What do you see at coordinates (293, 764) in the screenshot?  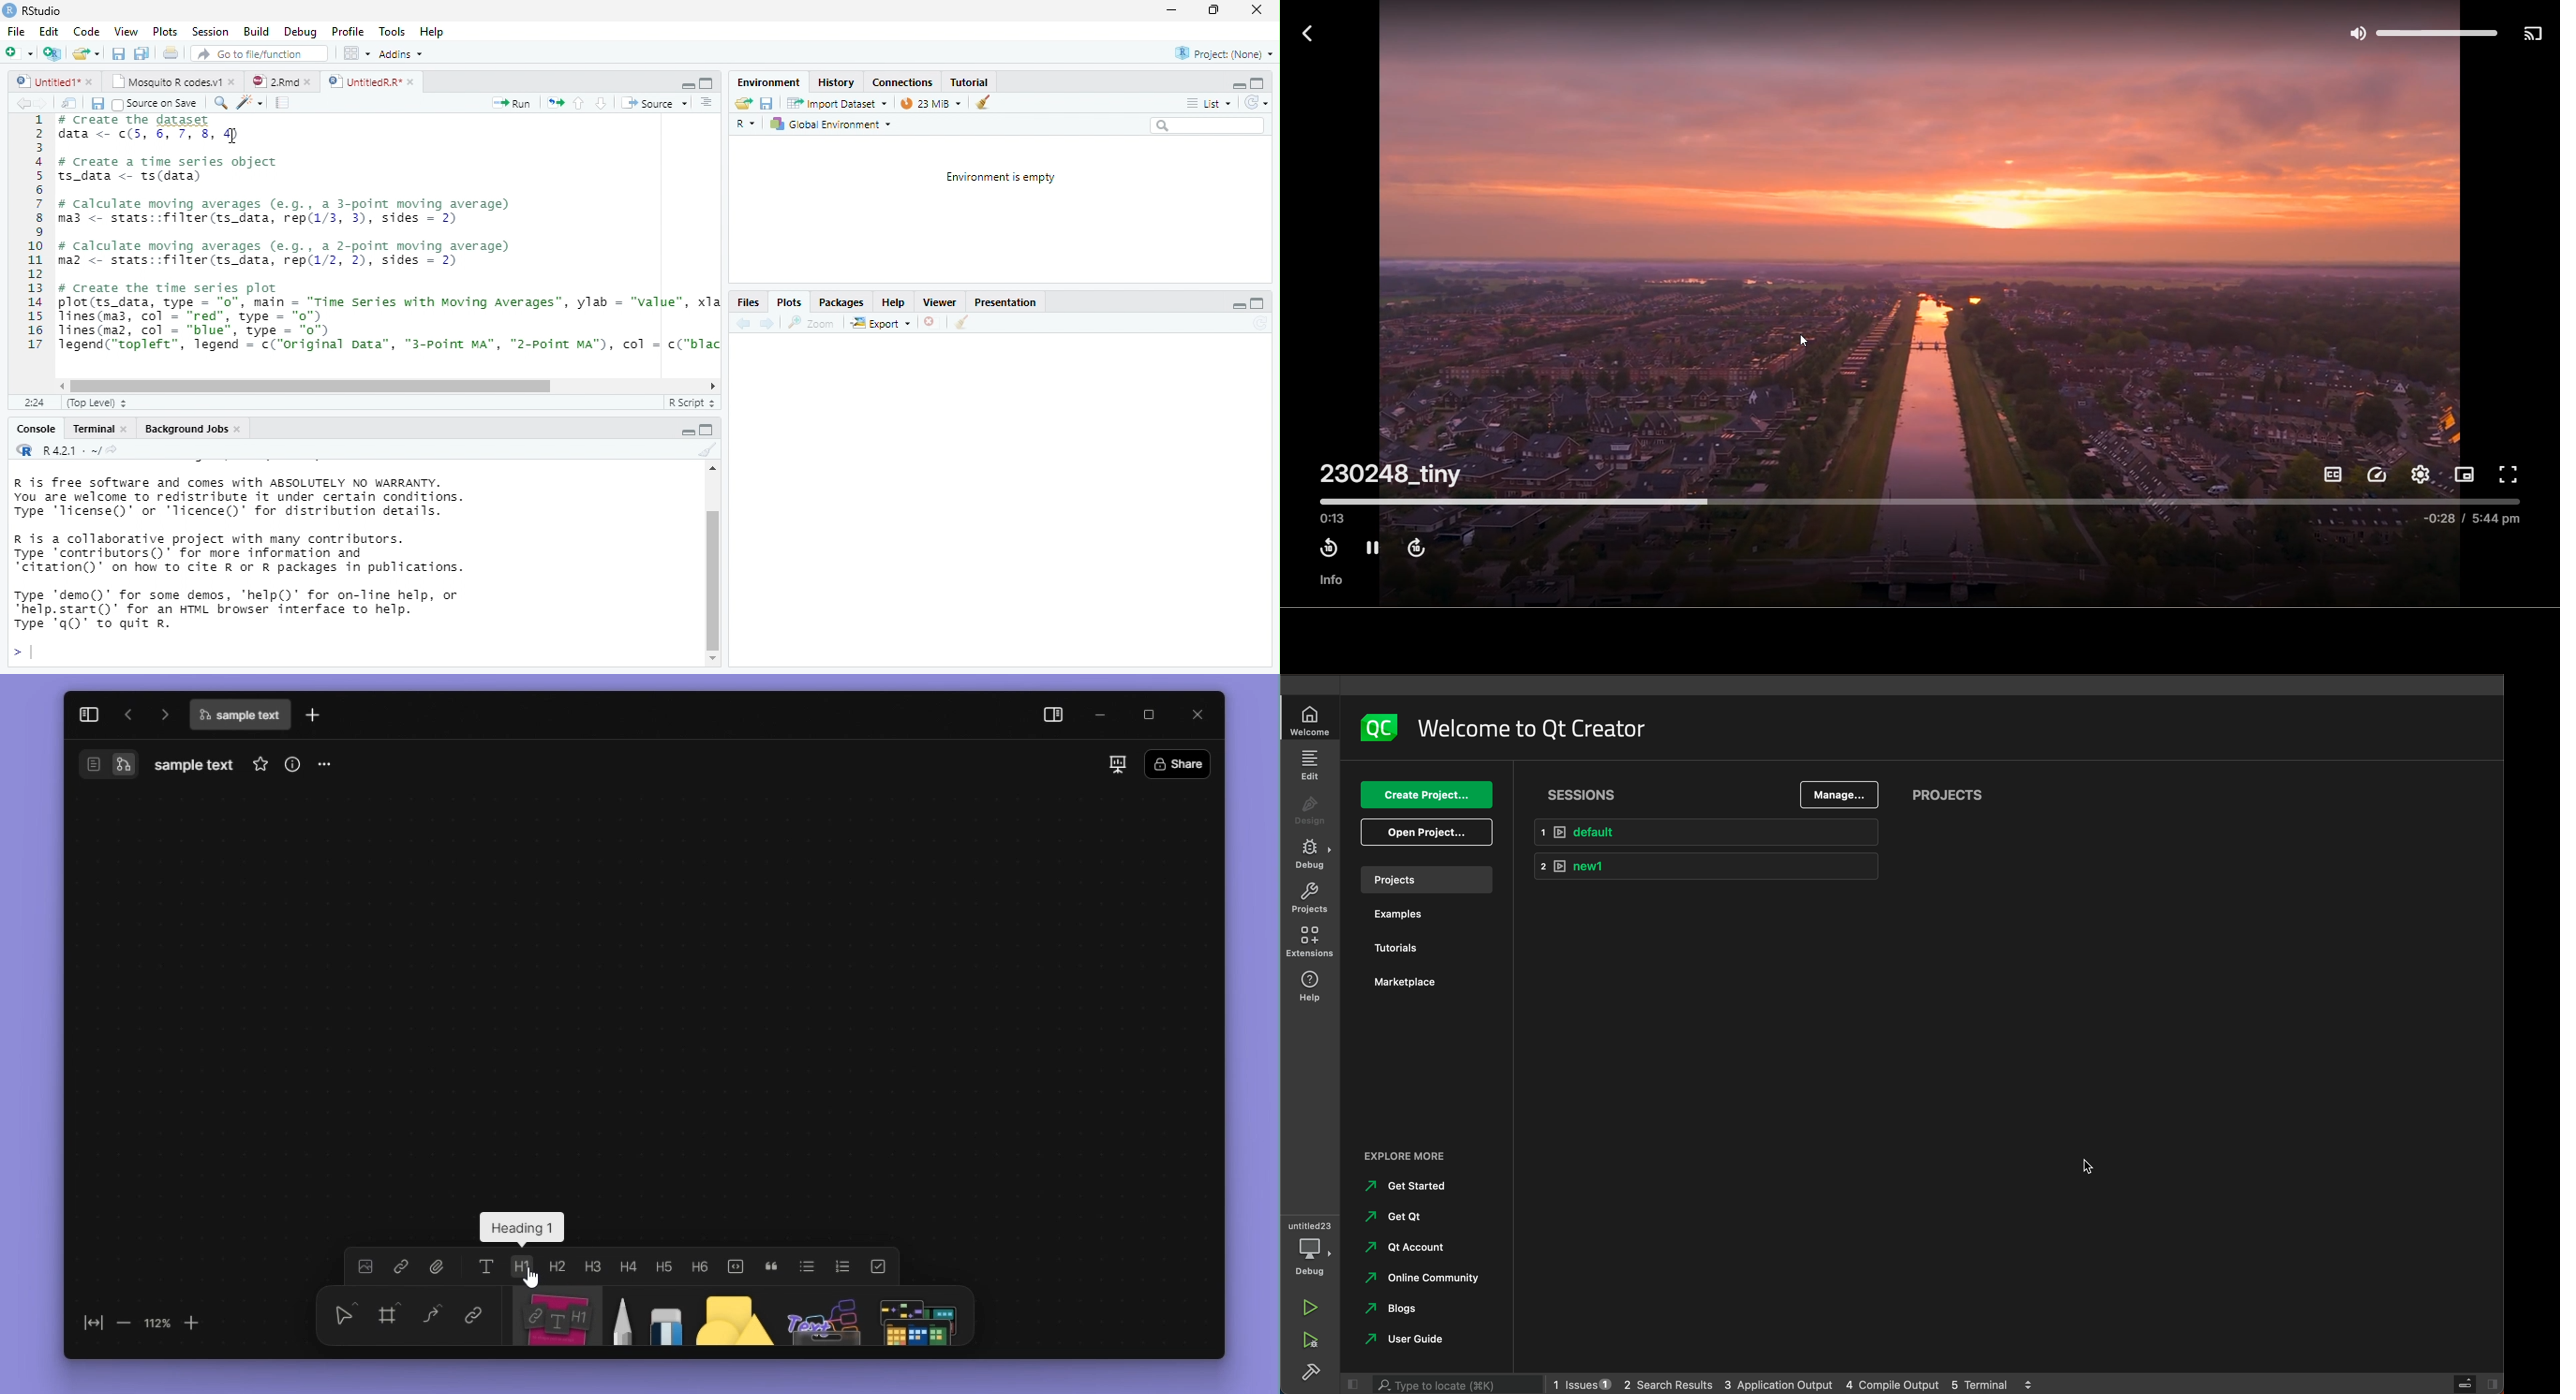 I see `view info` at bounding box center [293, 764].